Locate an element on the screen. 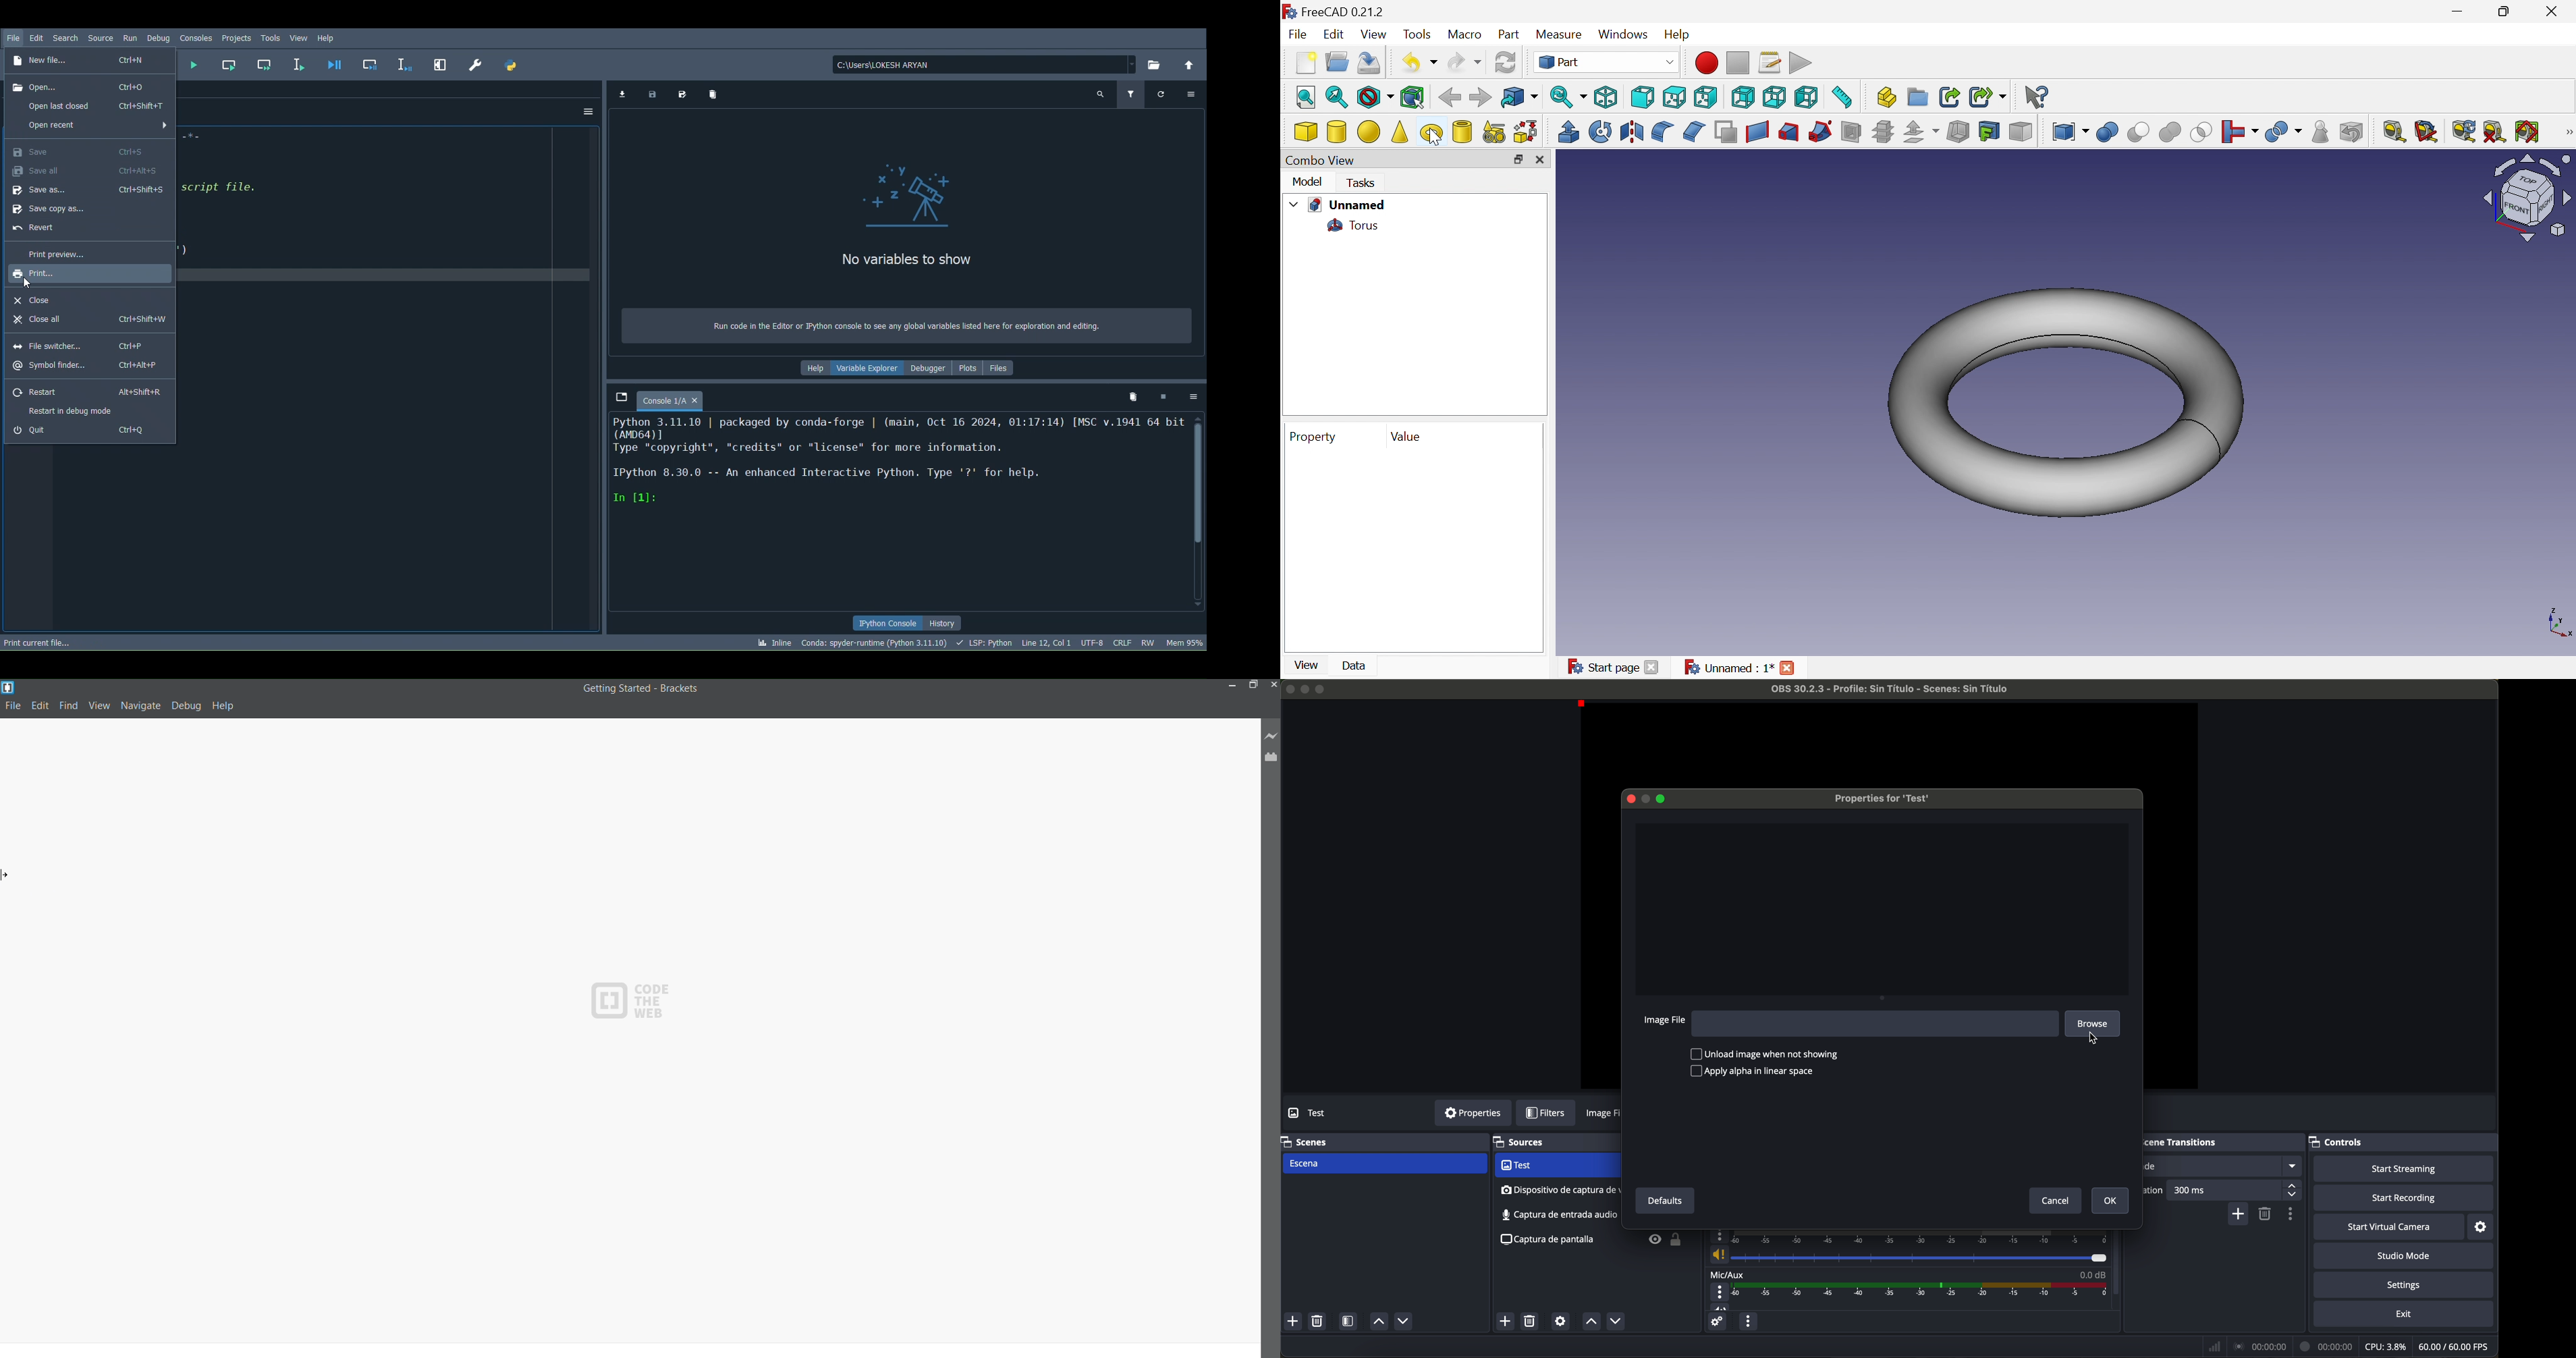  New file is located at coordinates (84, 62).